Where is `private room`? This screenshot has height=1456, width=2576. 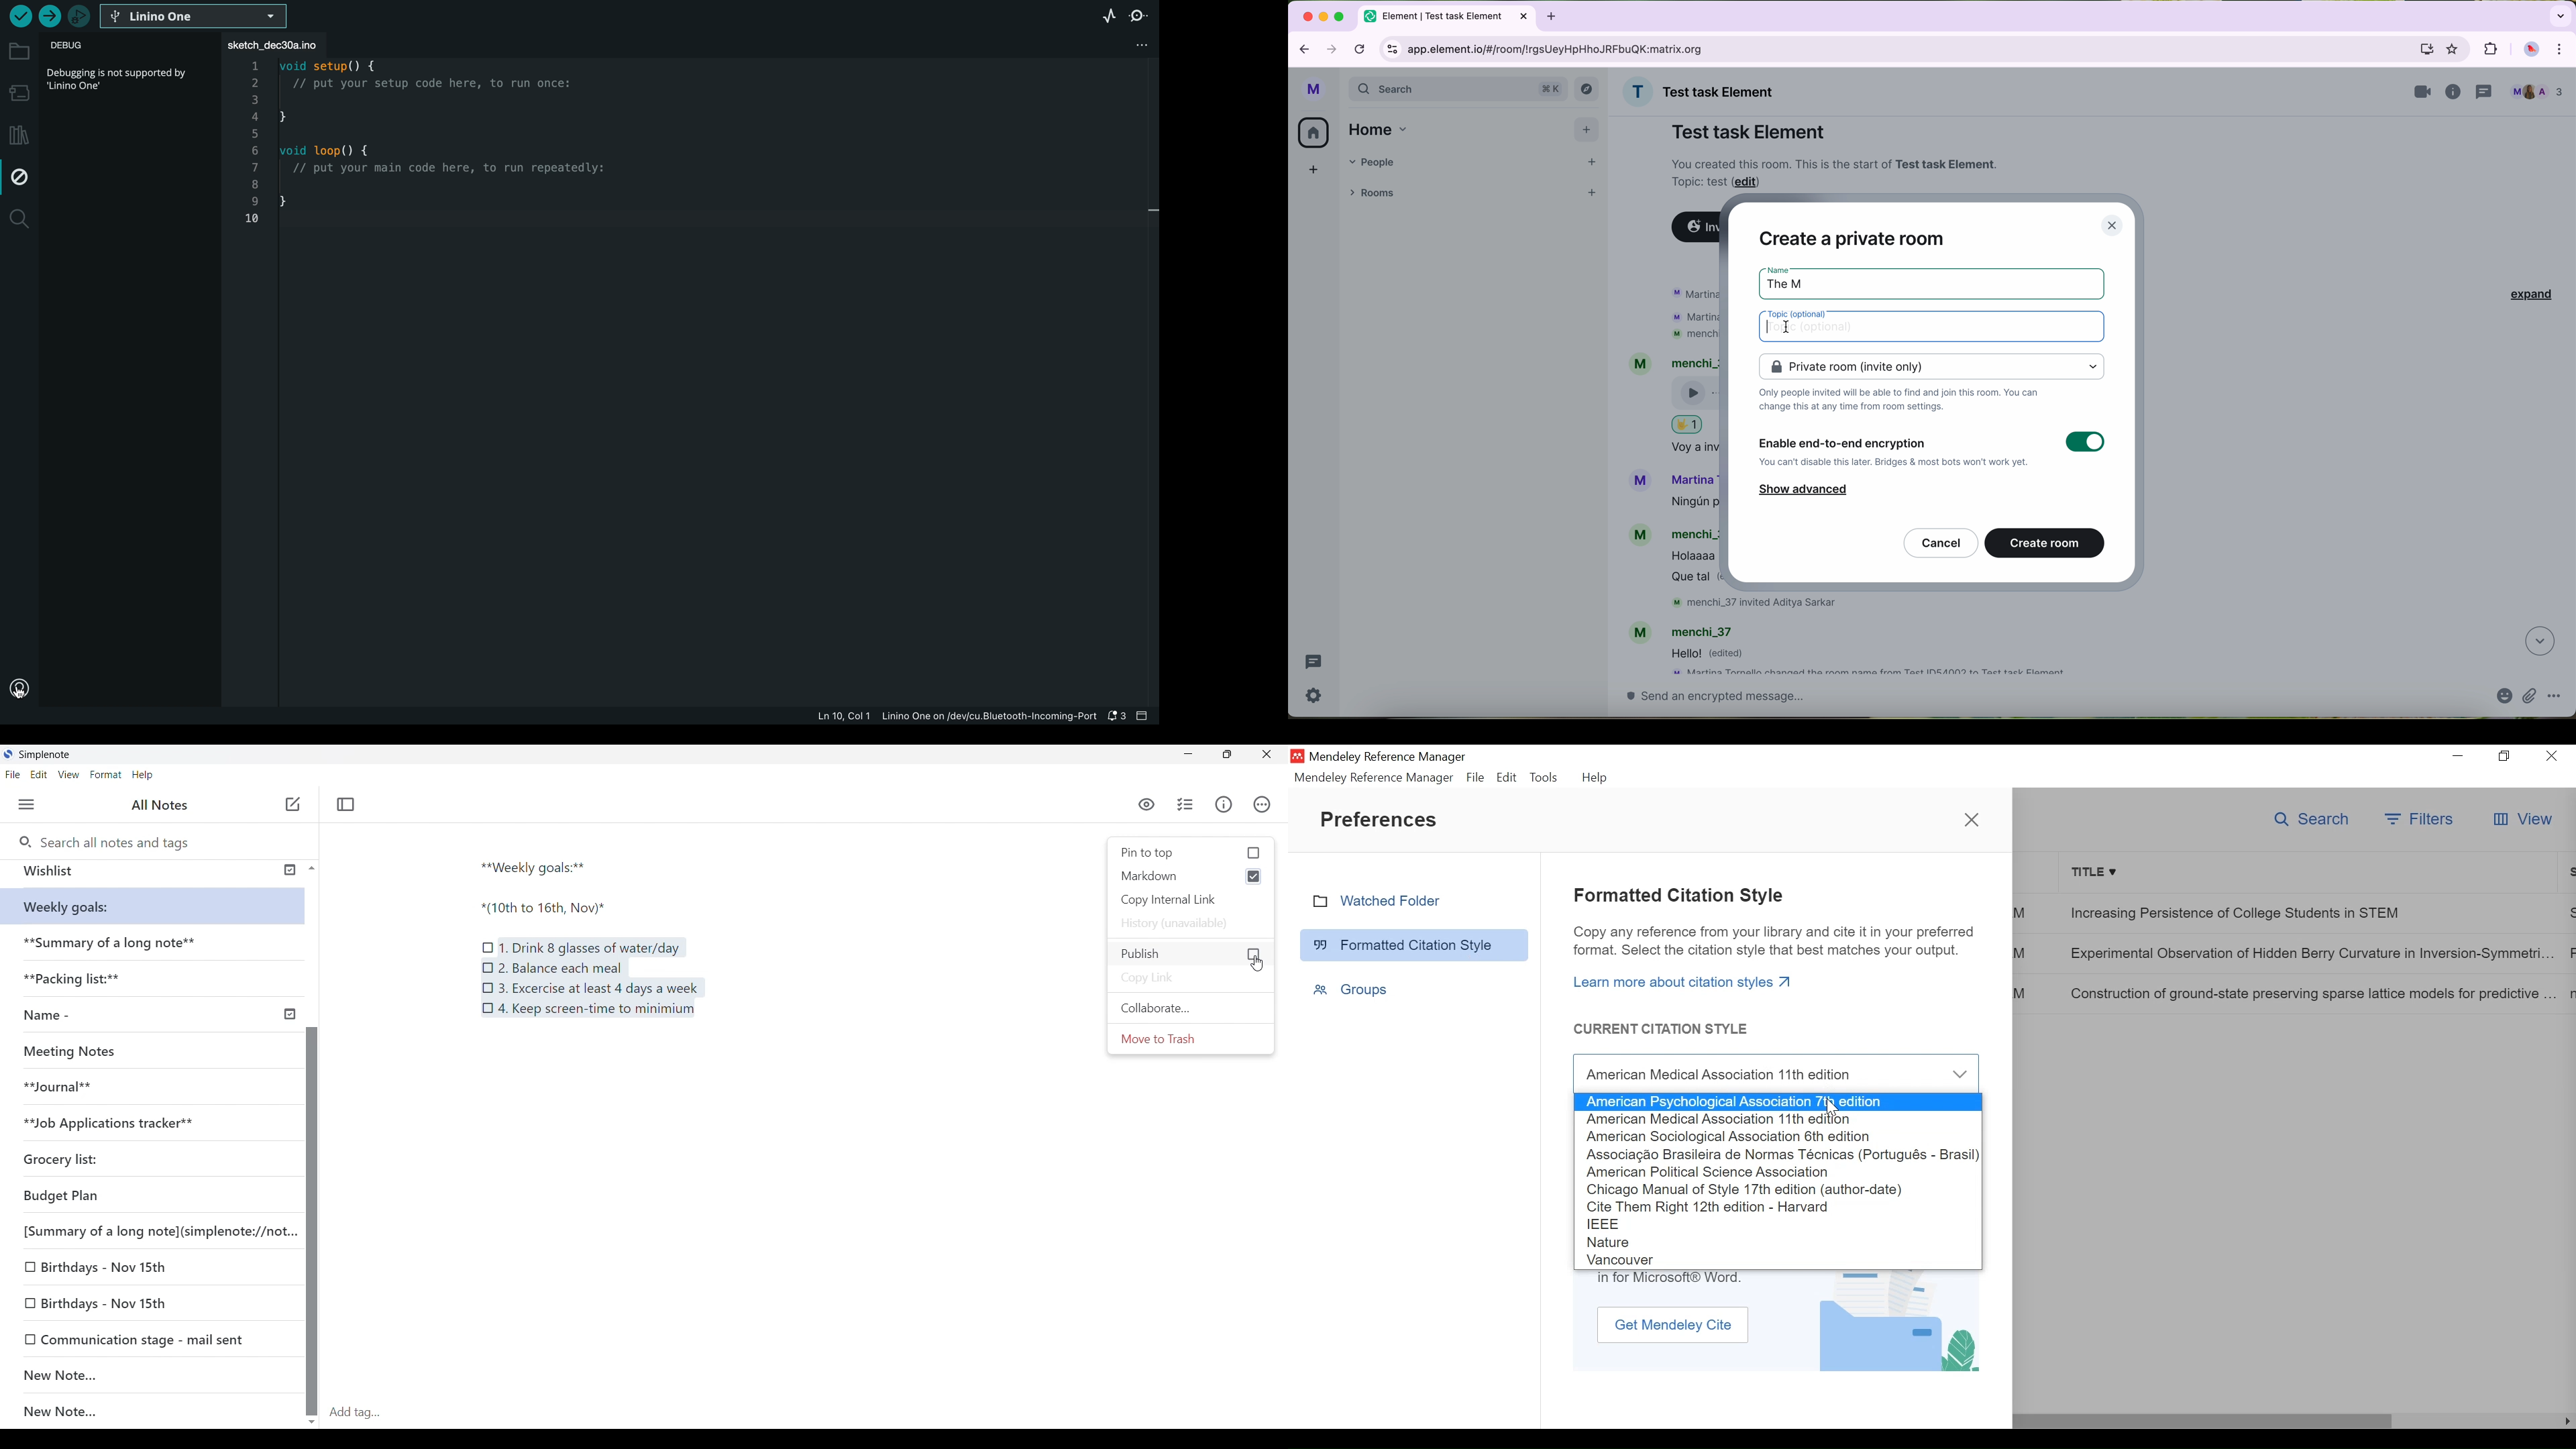
private room is located at coordinates (1931, 366).